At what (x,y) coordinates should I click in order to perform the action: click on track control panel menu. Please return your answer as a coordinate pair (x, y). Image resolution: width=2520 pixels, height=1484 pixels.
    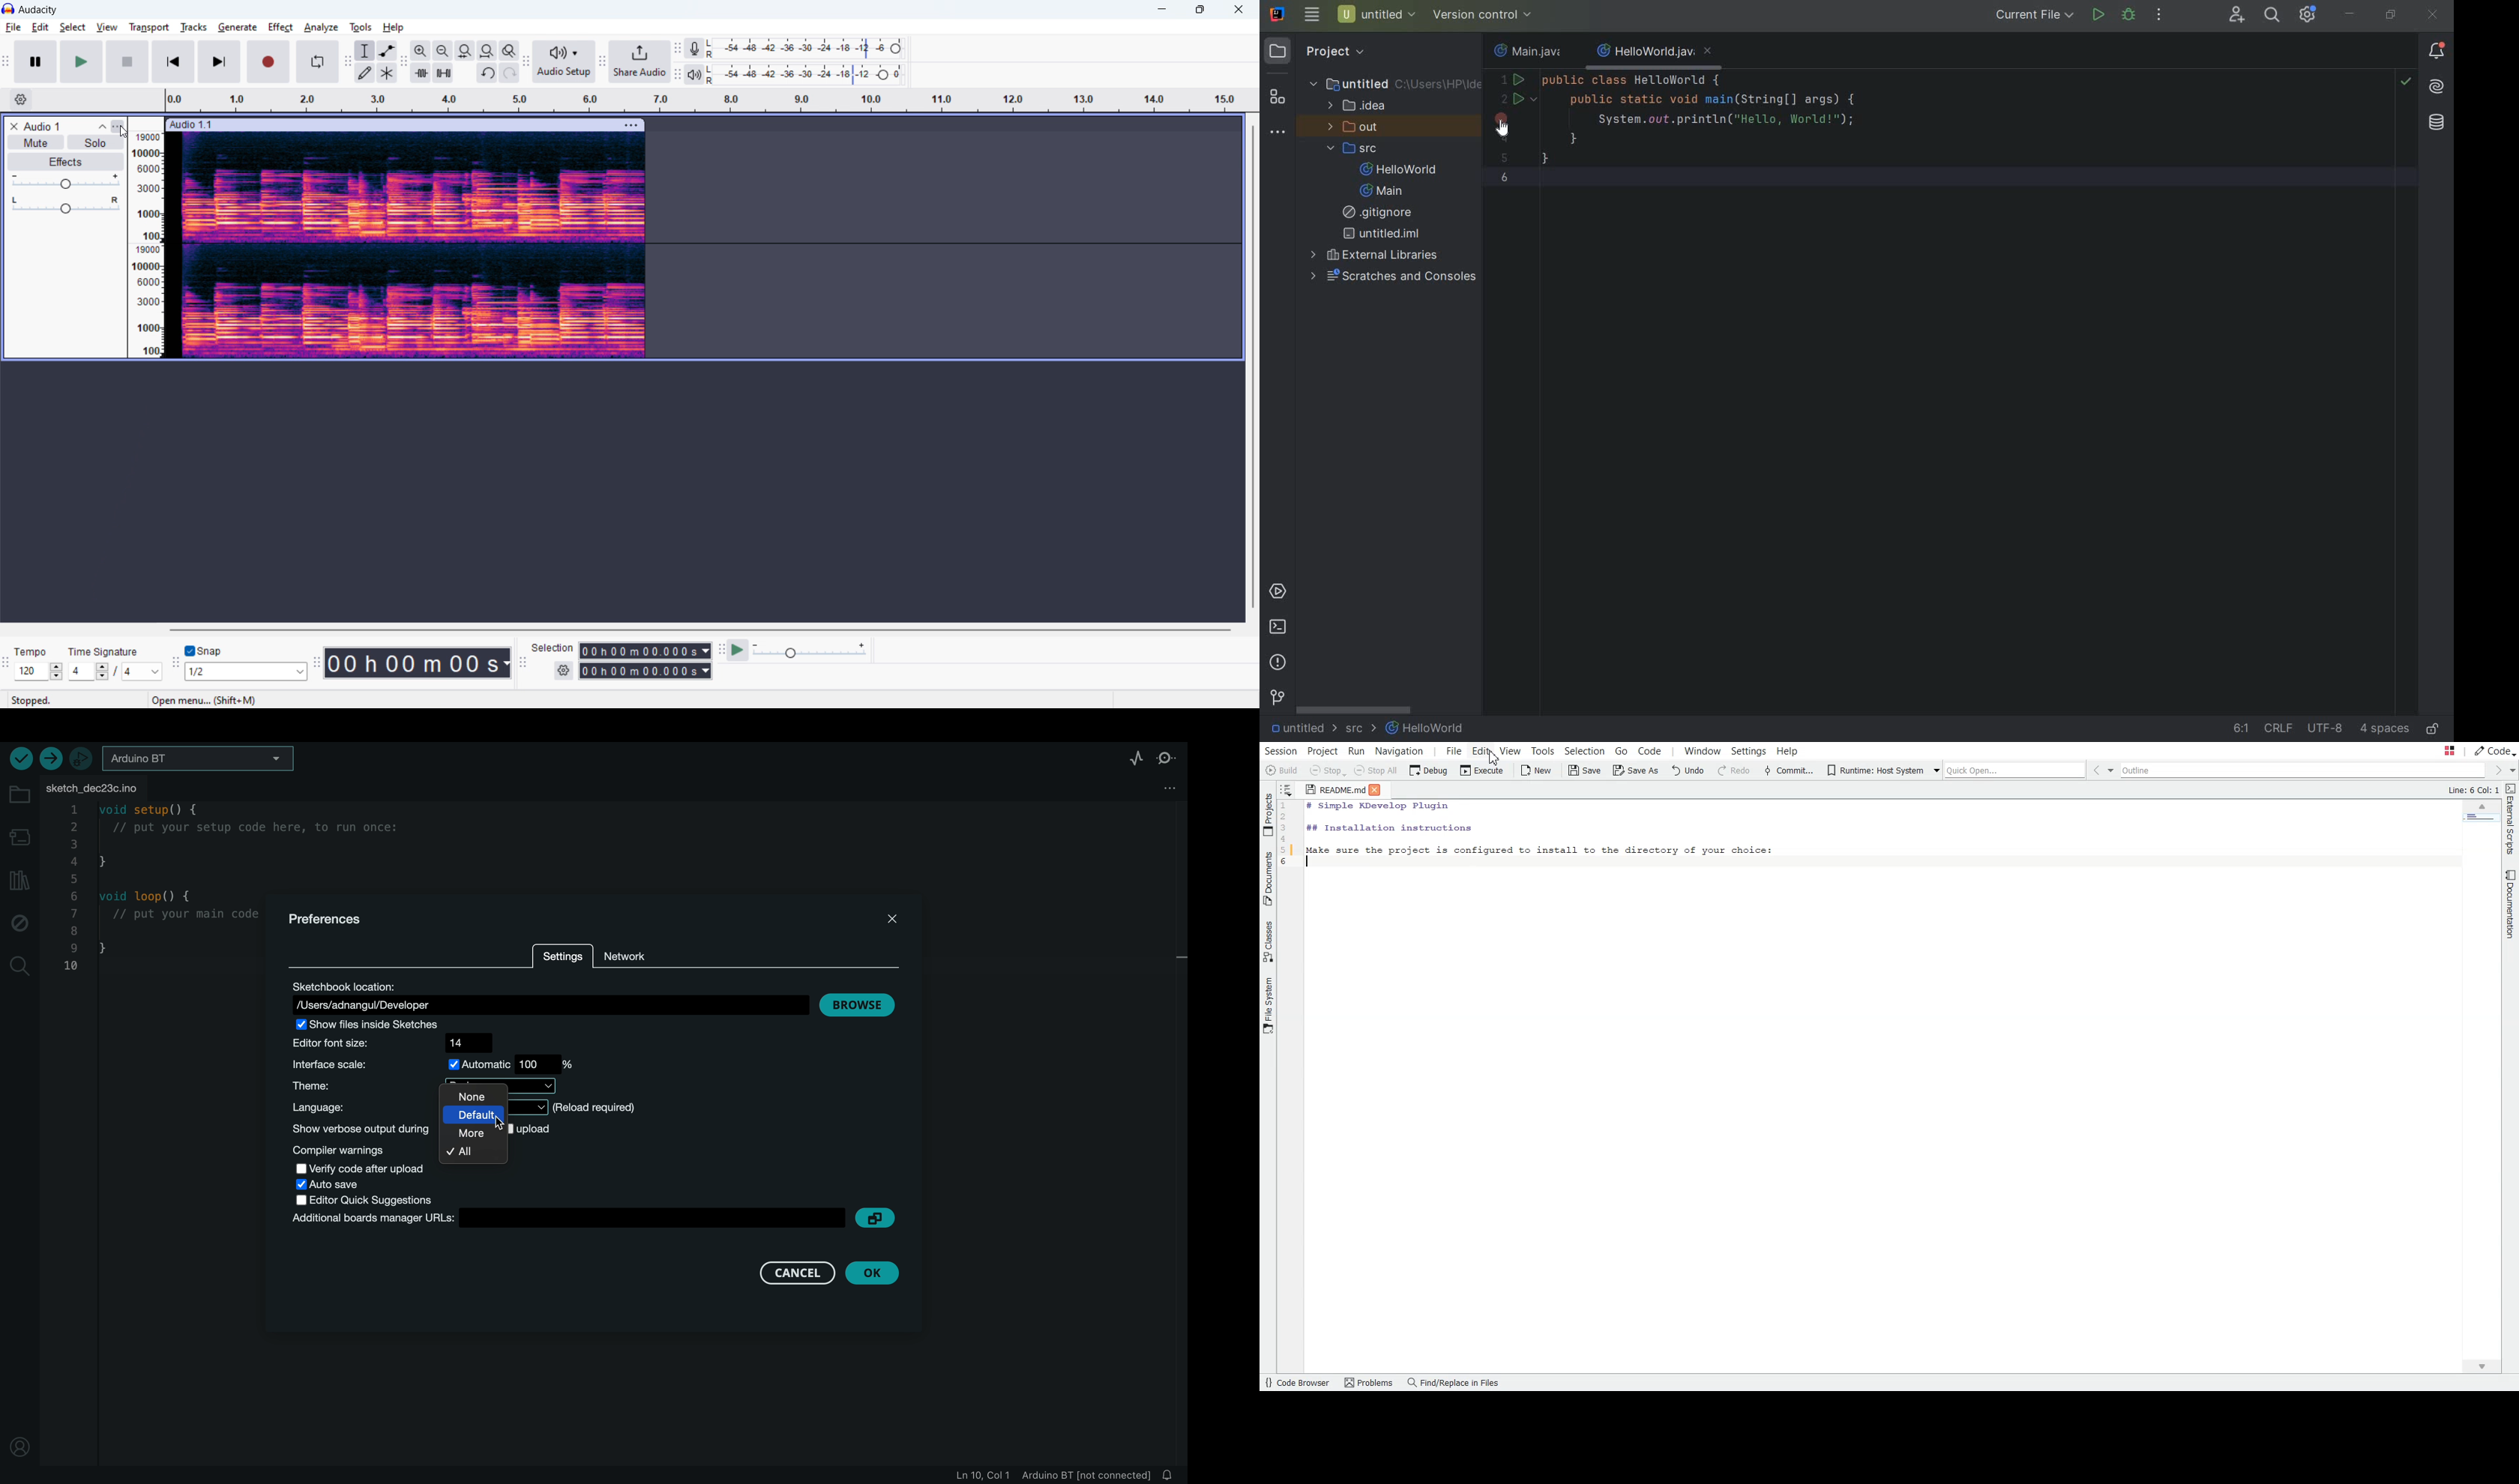
    Looking at the image, I should click on (117, 127).